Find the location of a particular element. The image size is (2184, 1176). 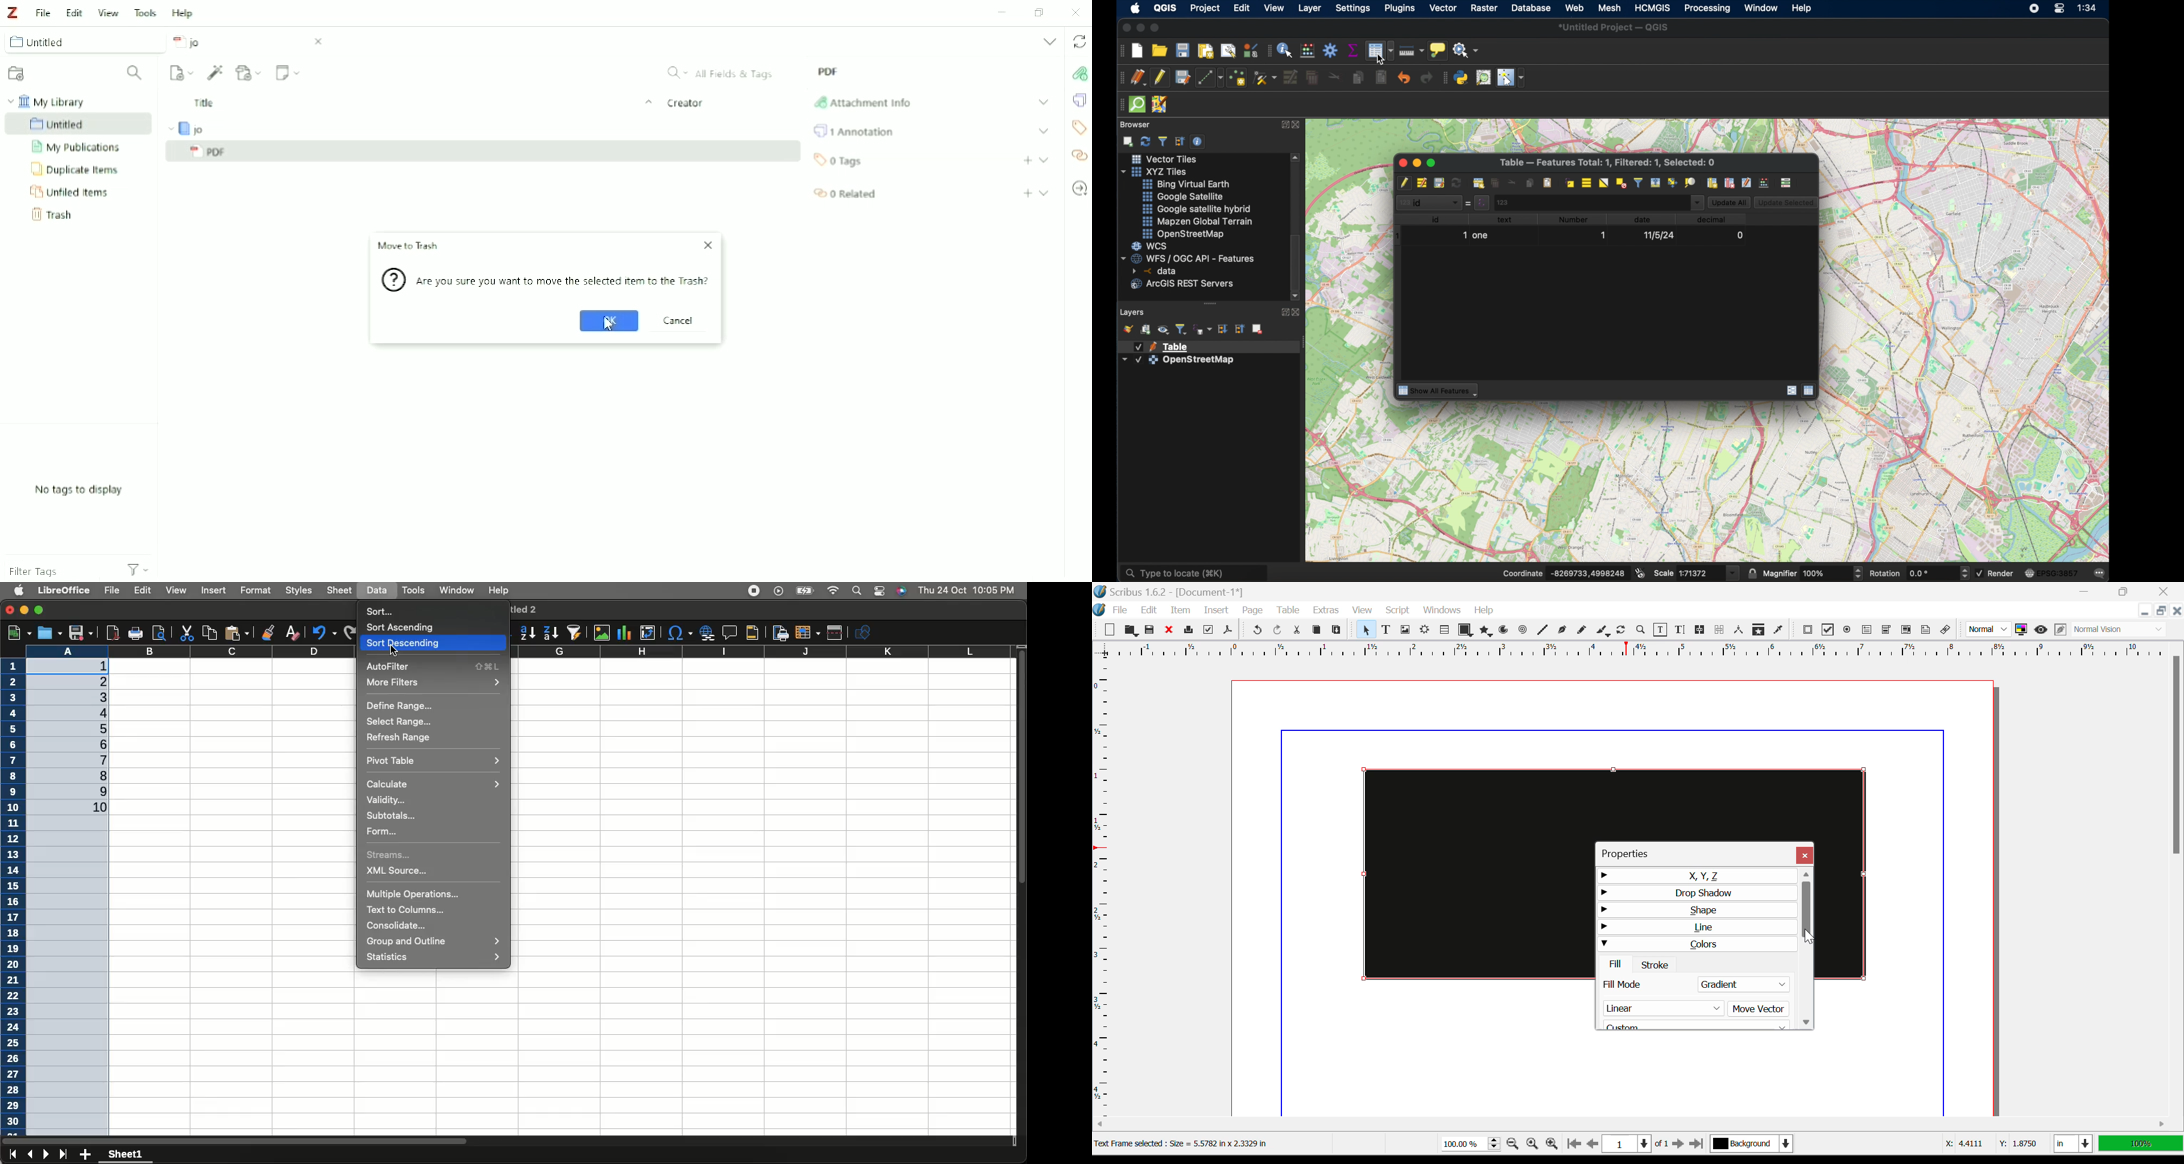

No tags to display is located at coordinates (78, 490).